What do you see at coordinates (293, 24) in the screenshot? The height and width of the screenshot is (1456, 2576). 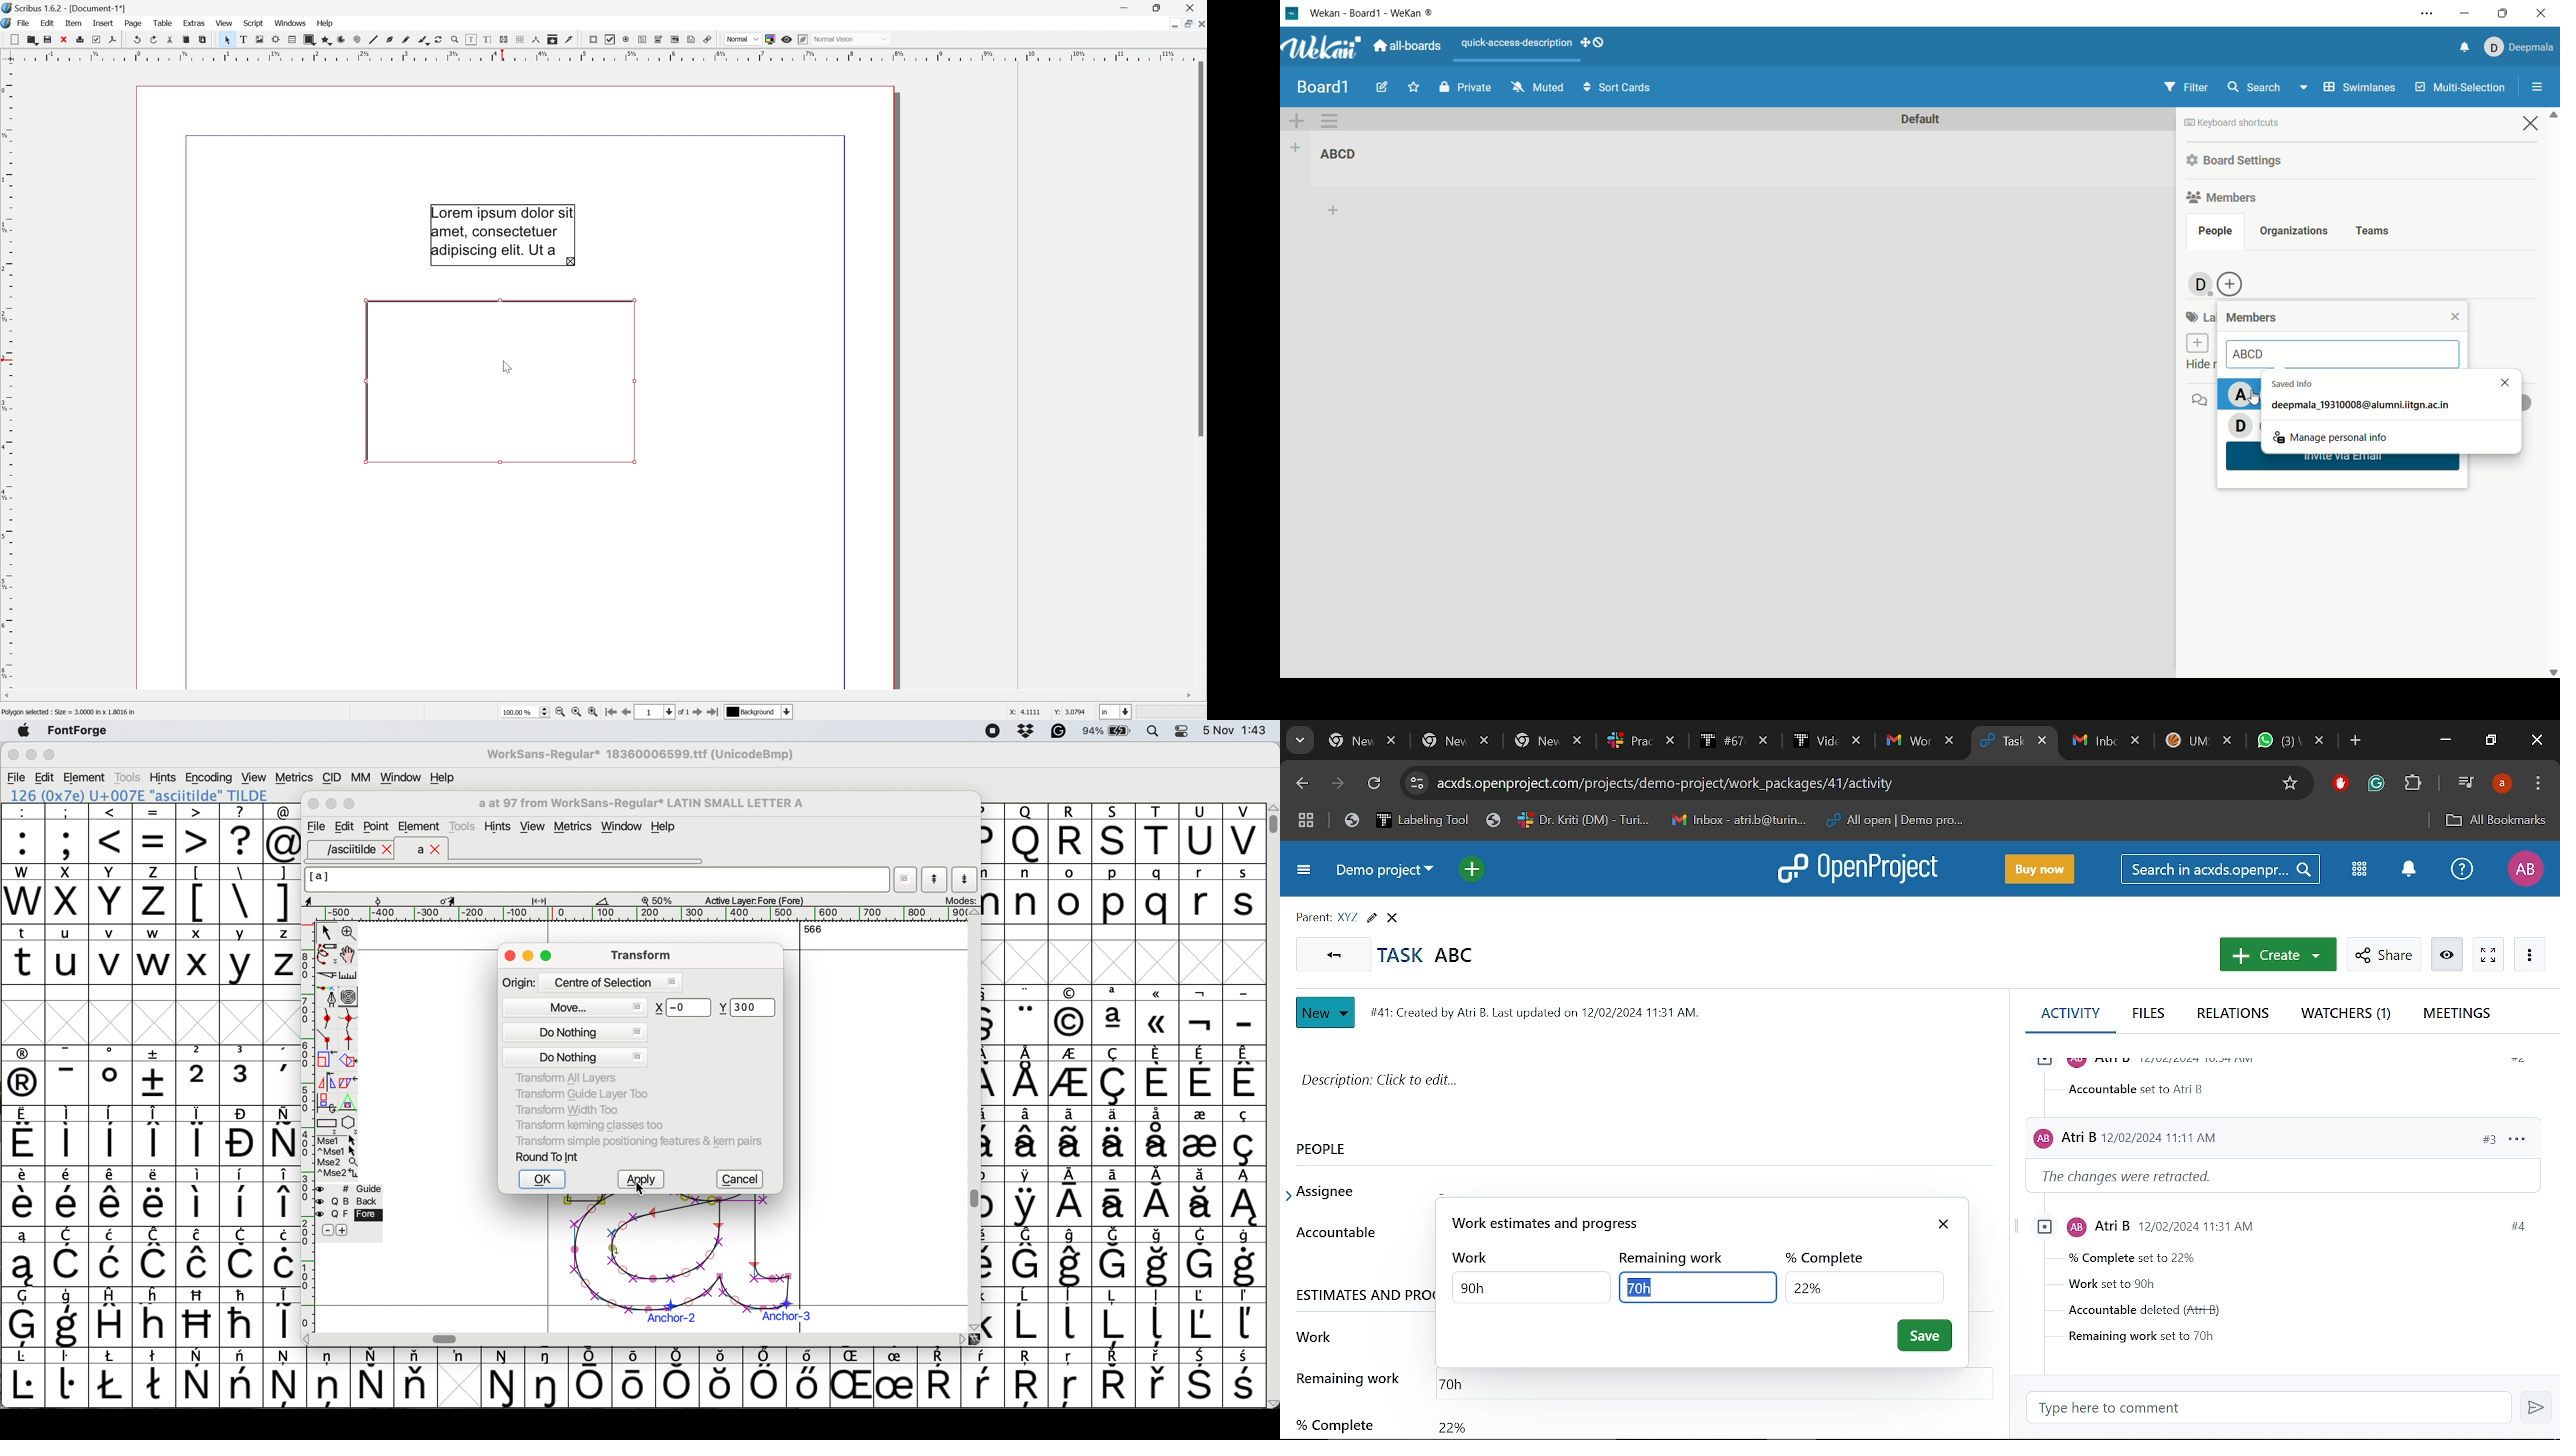 I see `Windows` at bounding box center [293, 24].